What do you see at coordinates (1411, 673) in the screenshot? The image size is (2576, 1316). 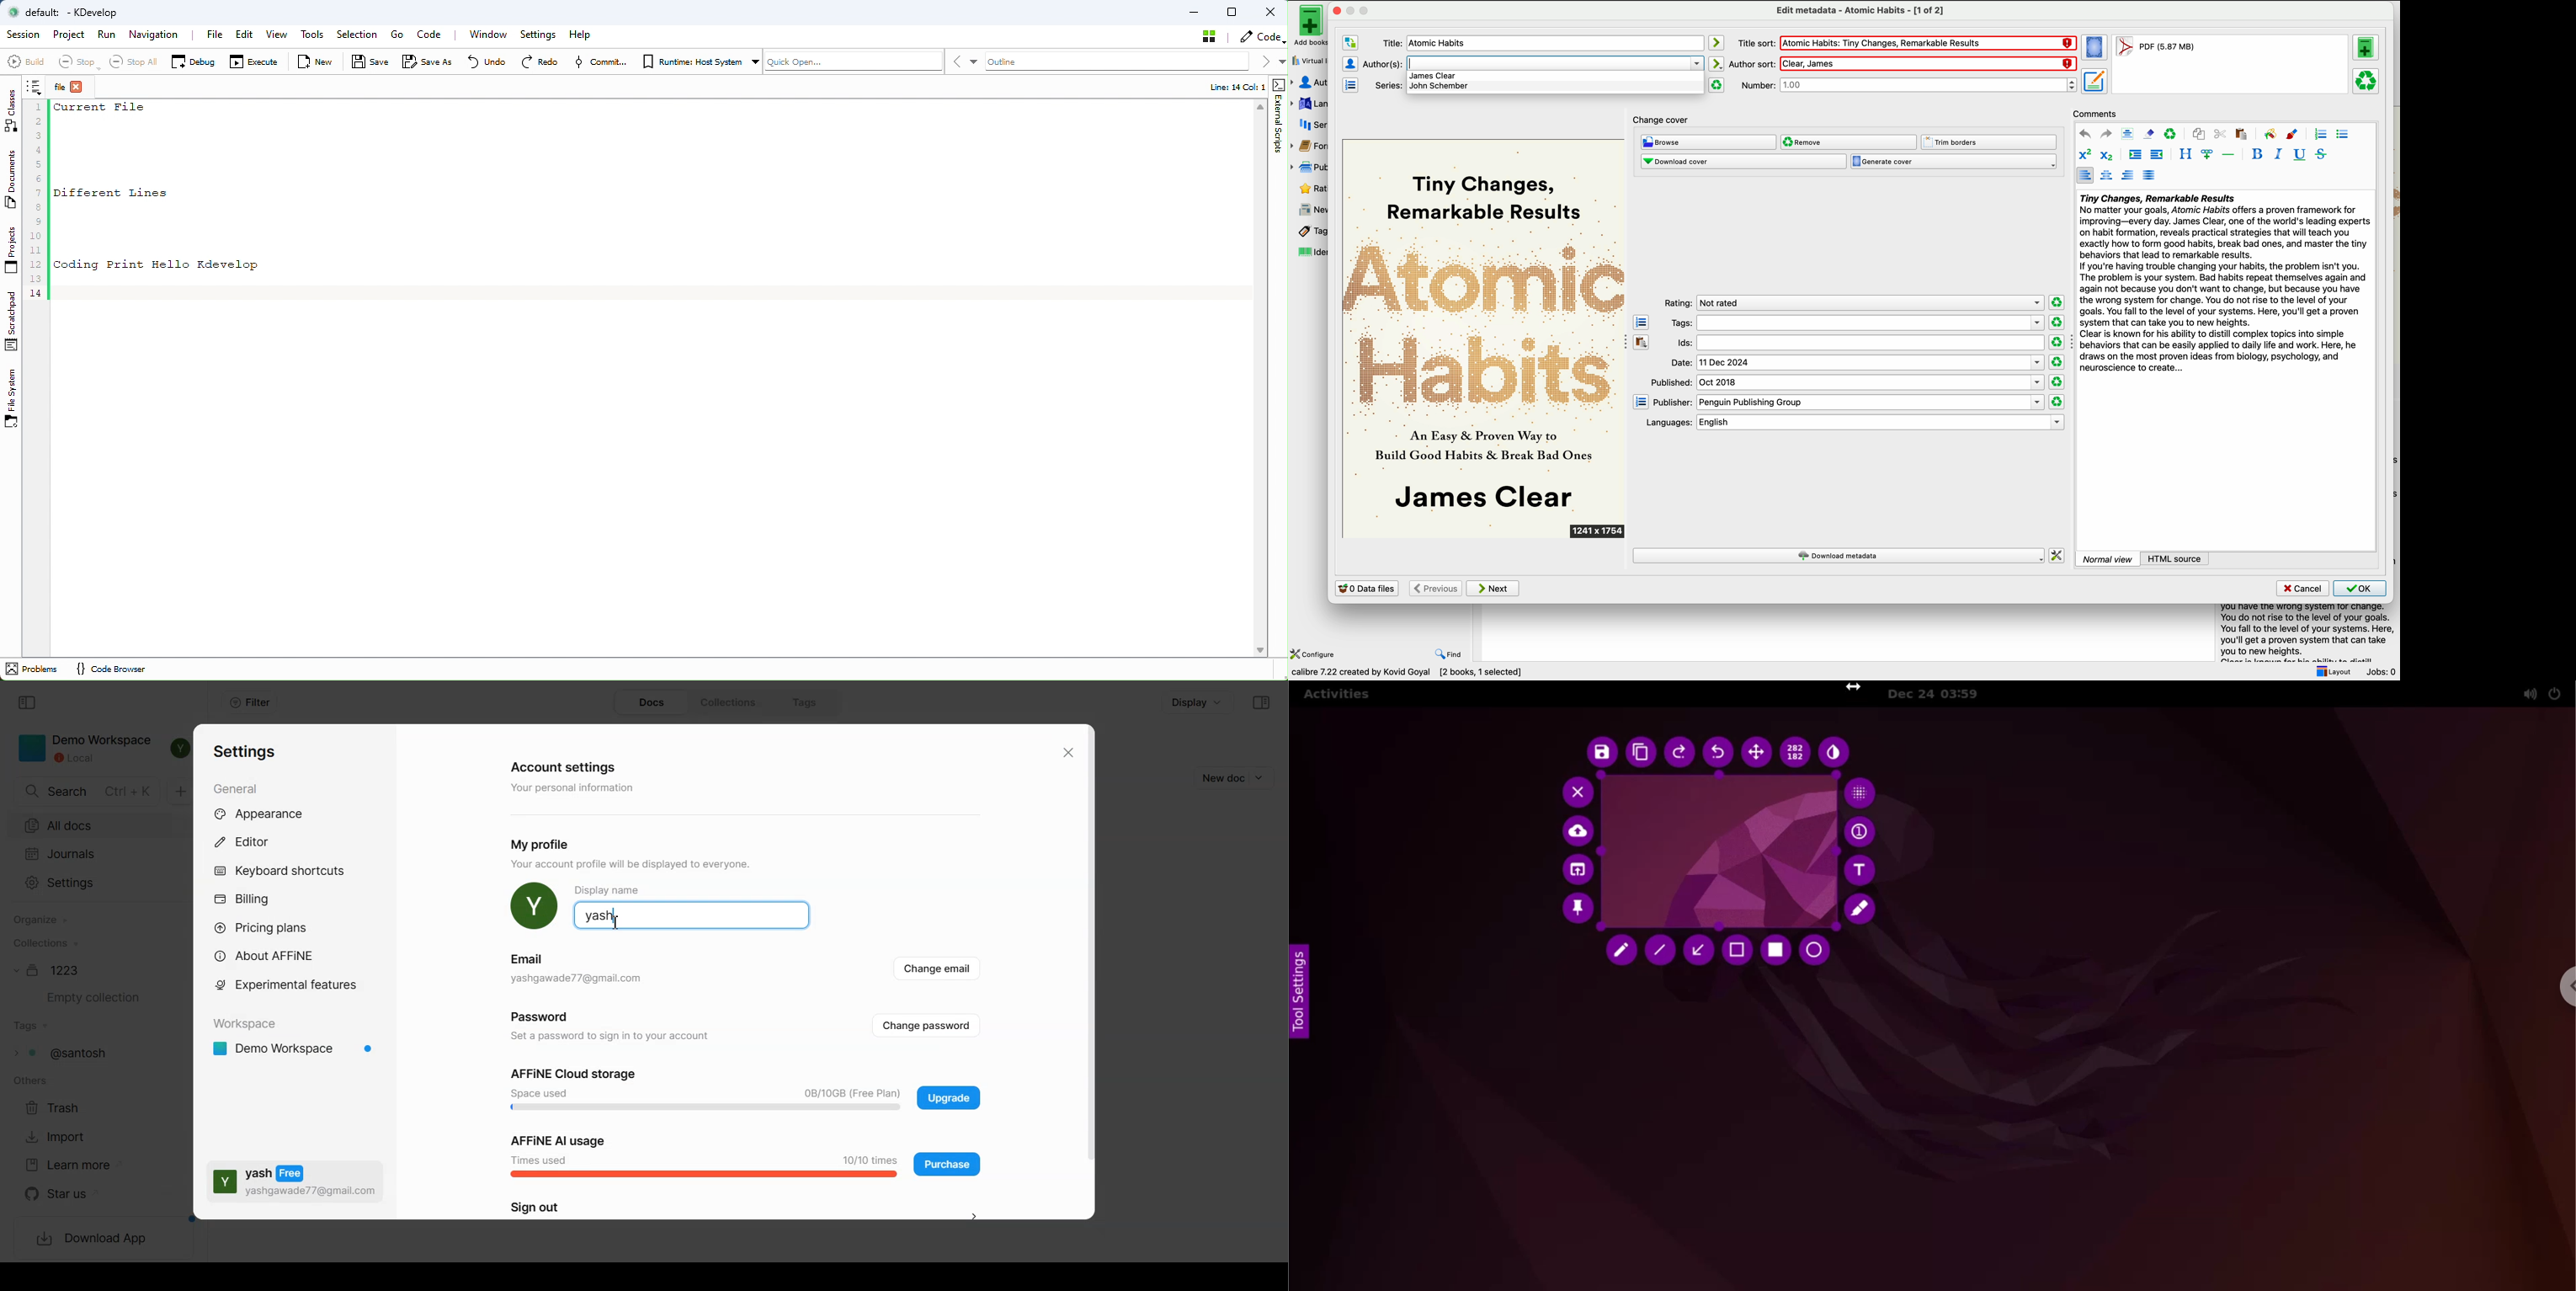 I see `data` at bounding box center [1411, 673].